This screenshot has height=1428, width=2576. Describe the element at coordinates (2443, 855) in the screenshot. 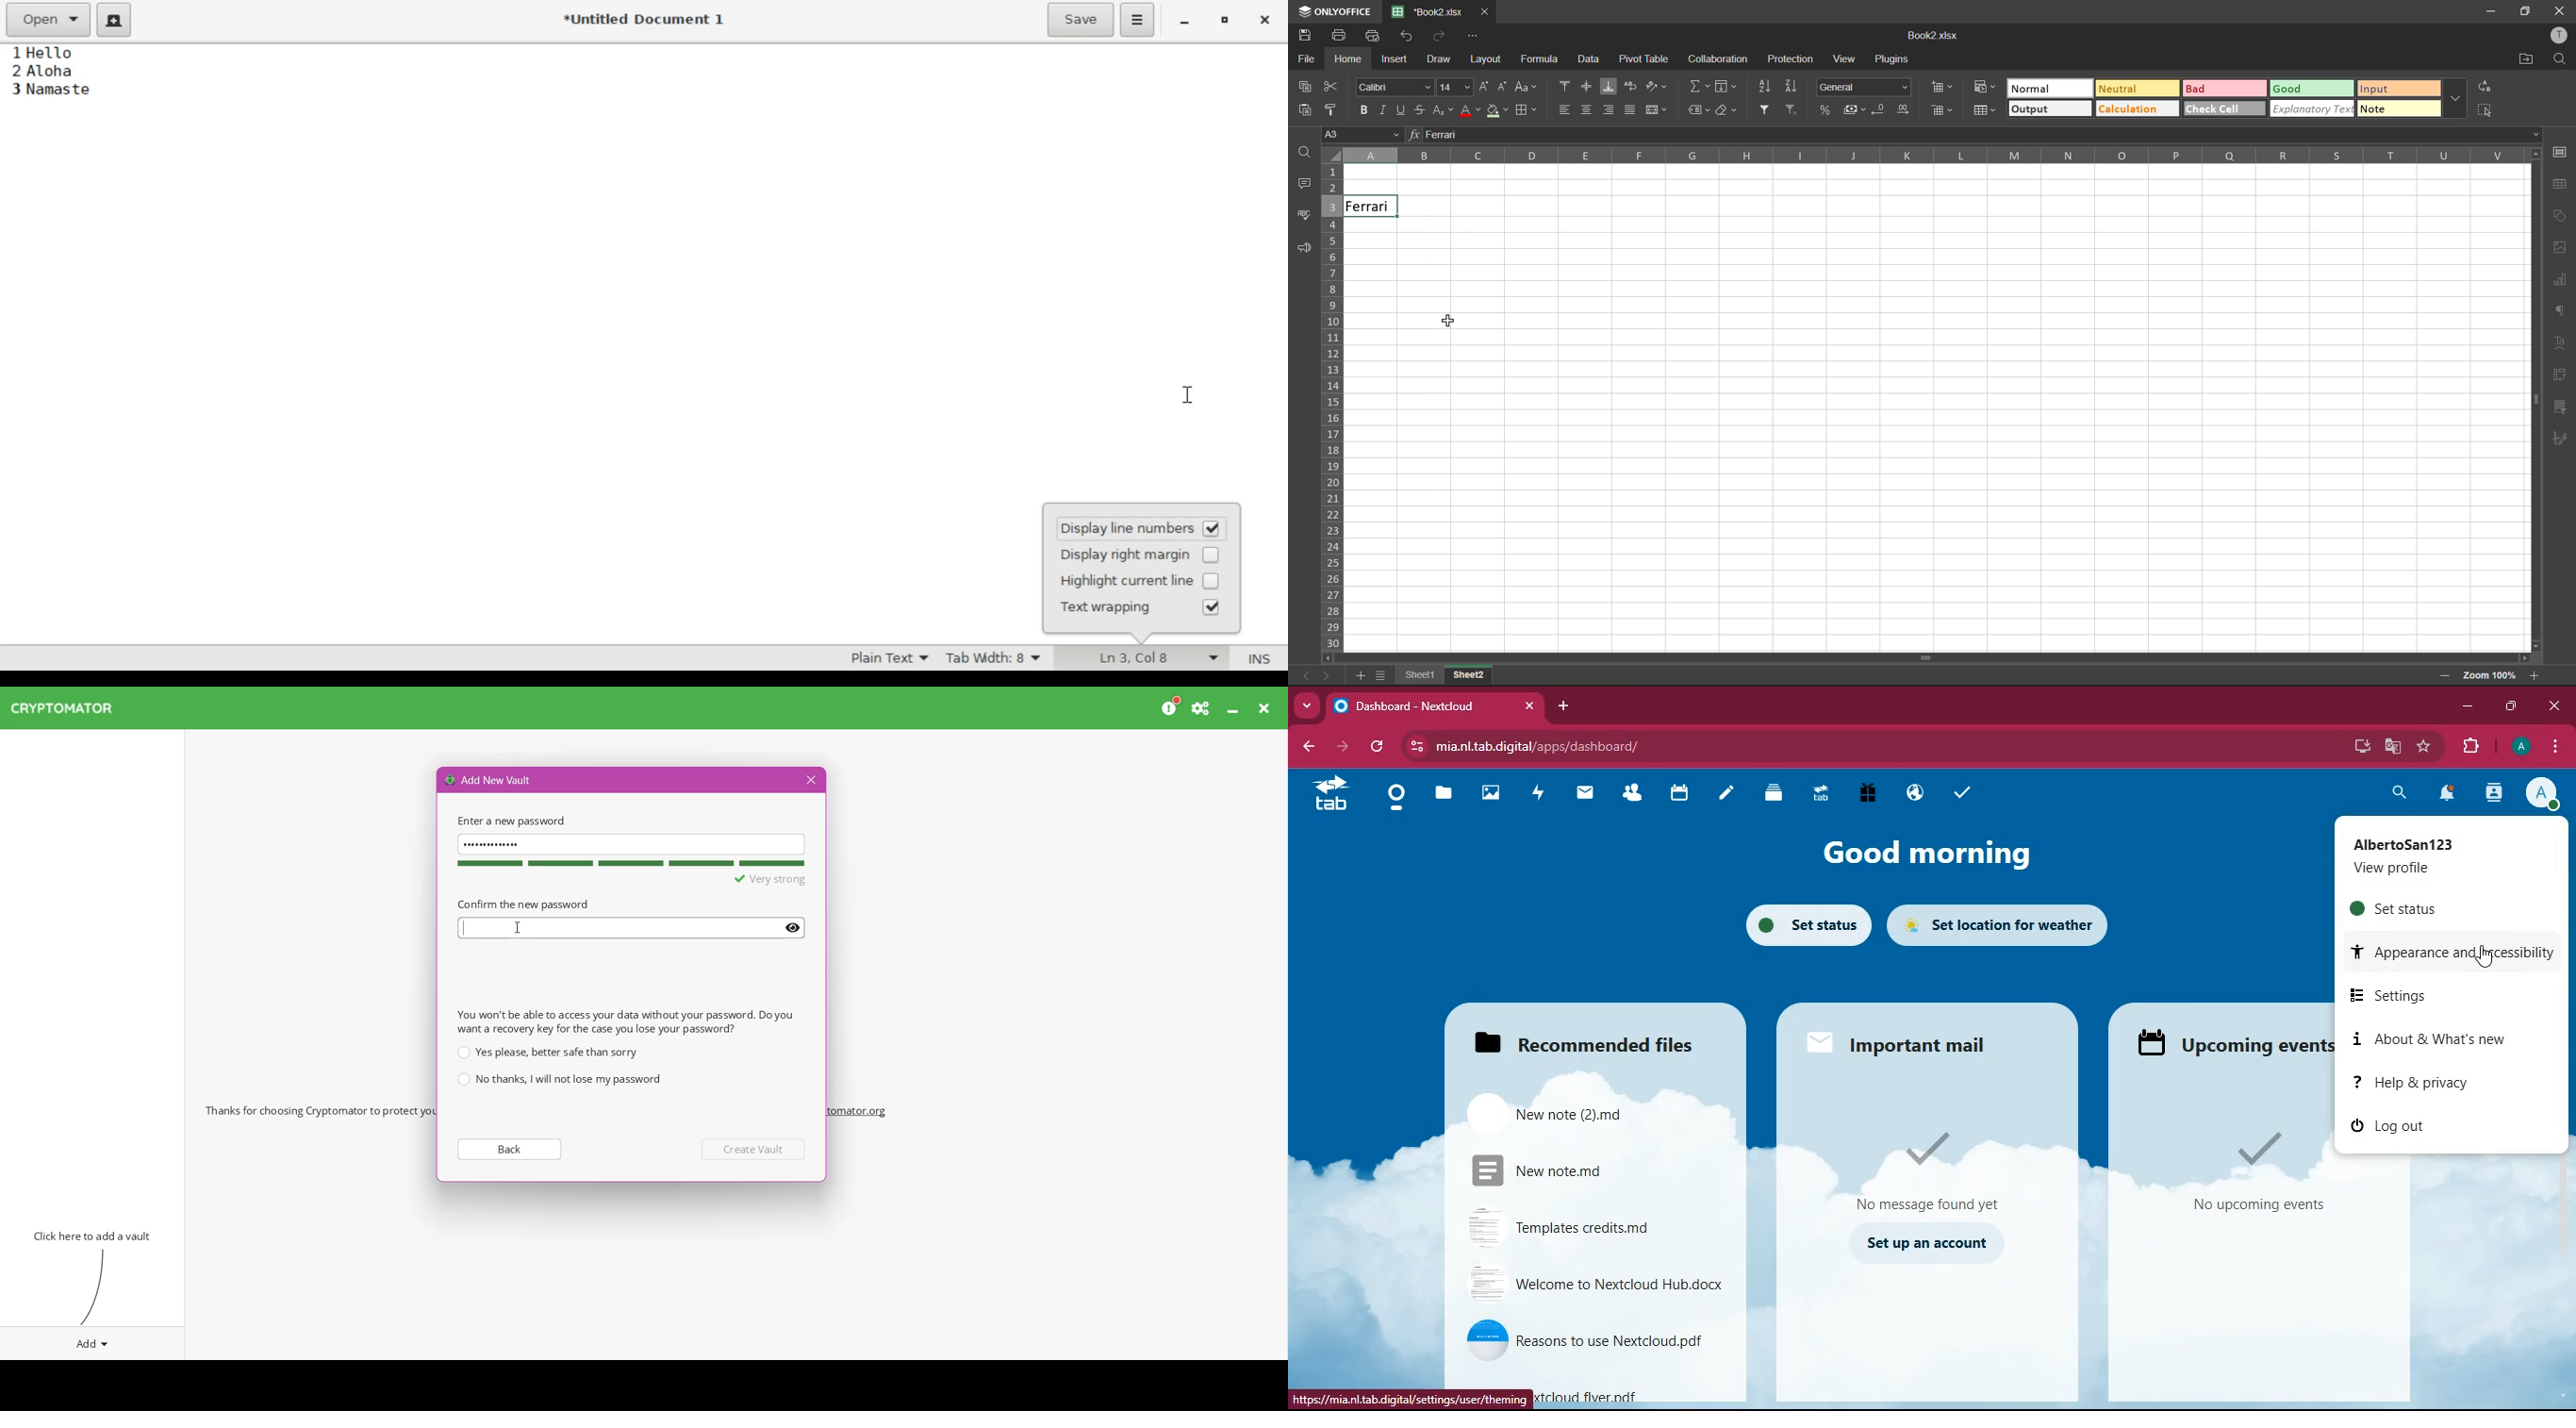

I see `profile` at that location.